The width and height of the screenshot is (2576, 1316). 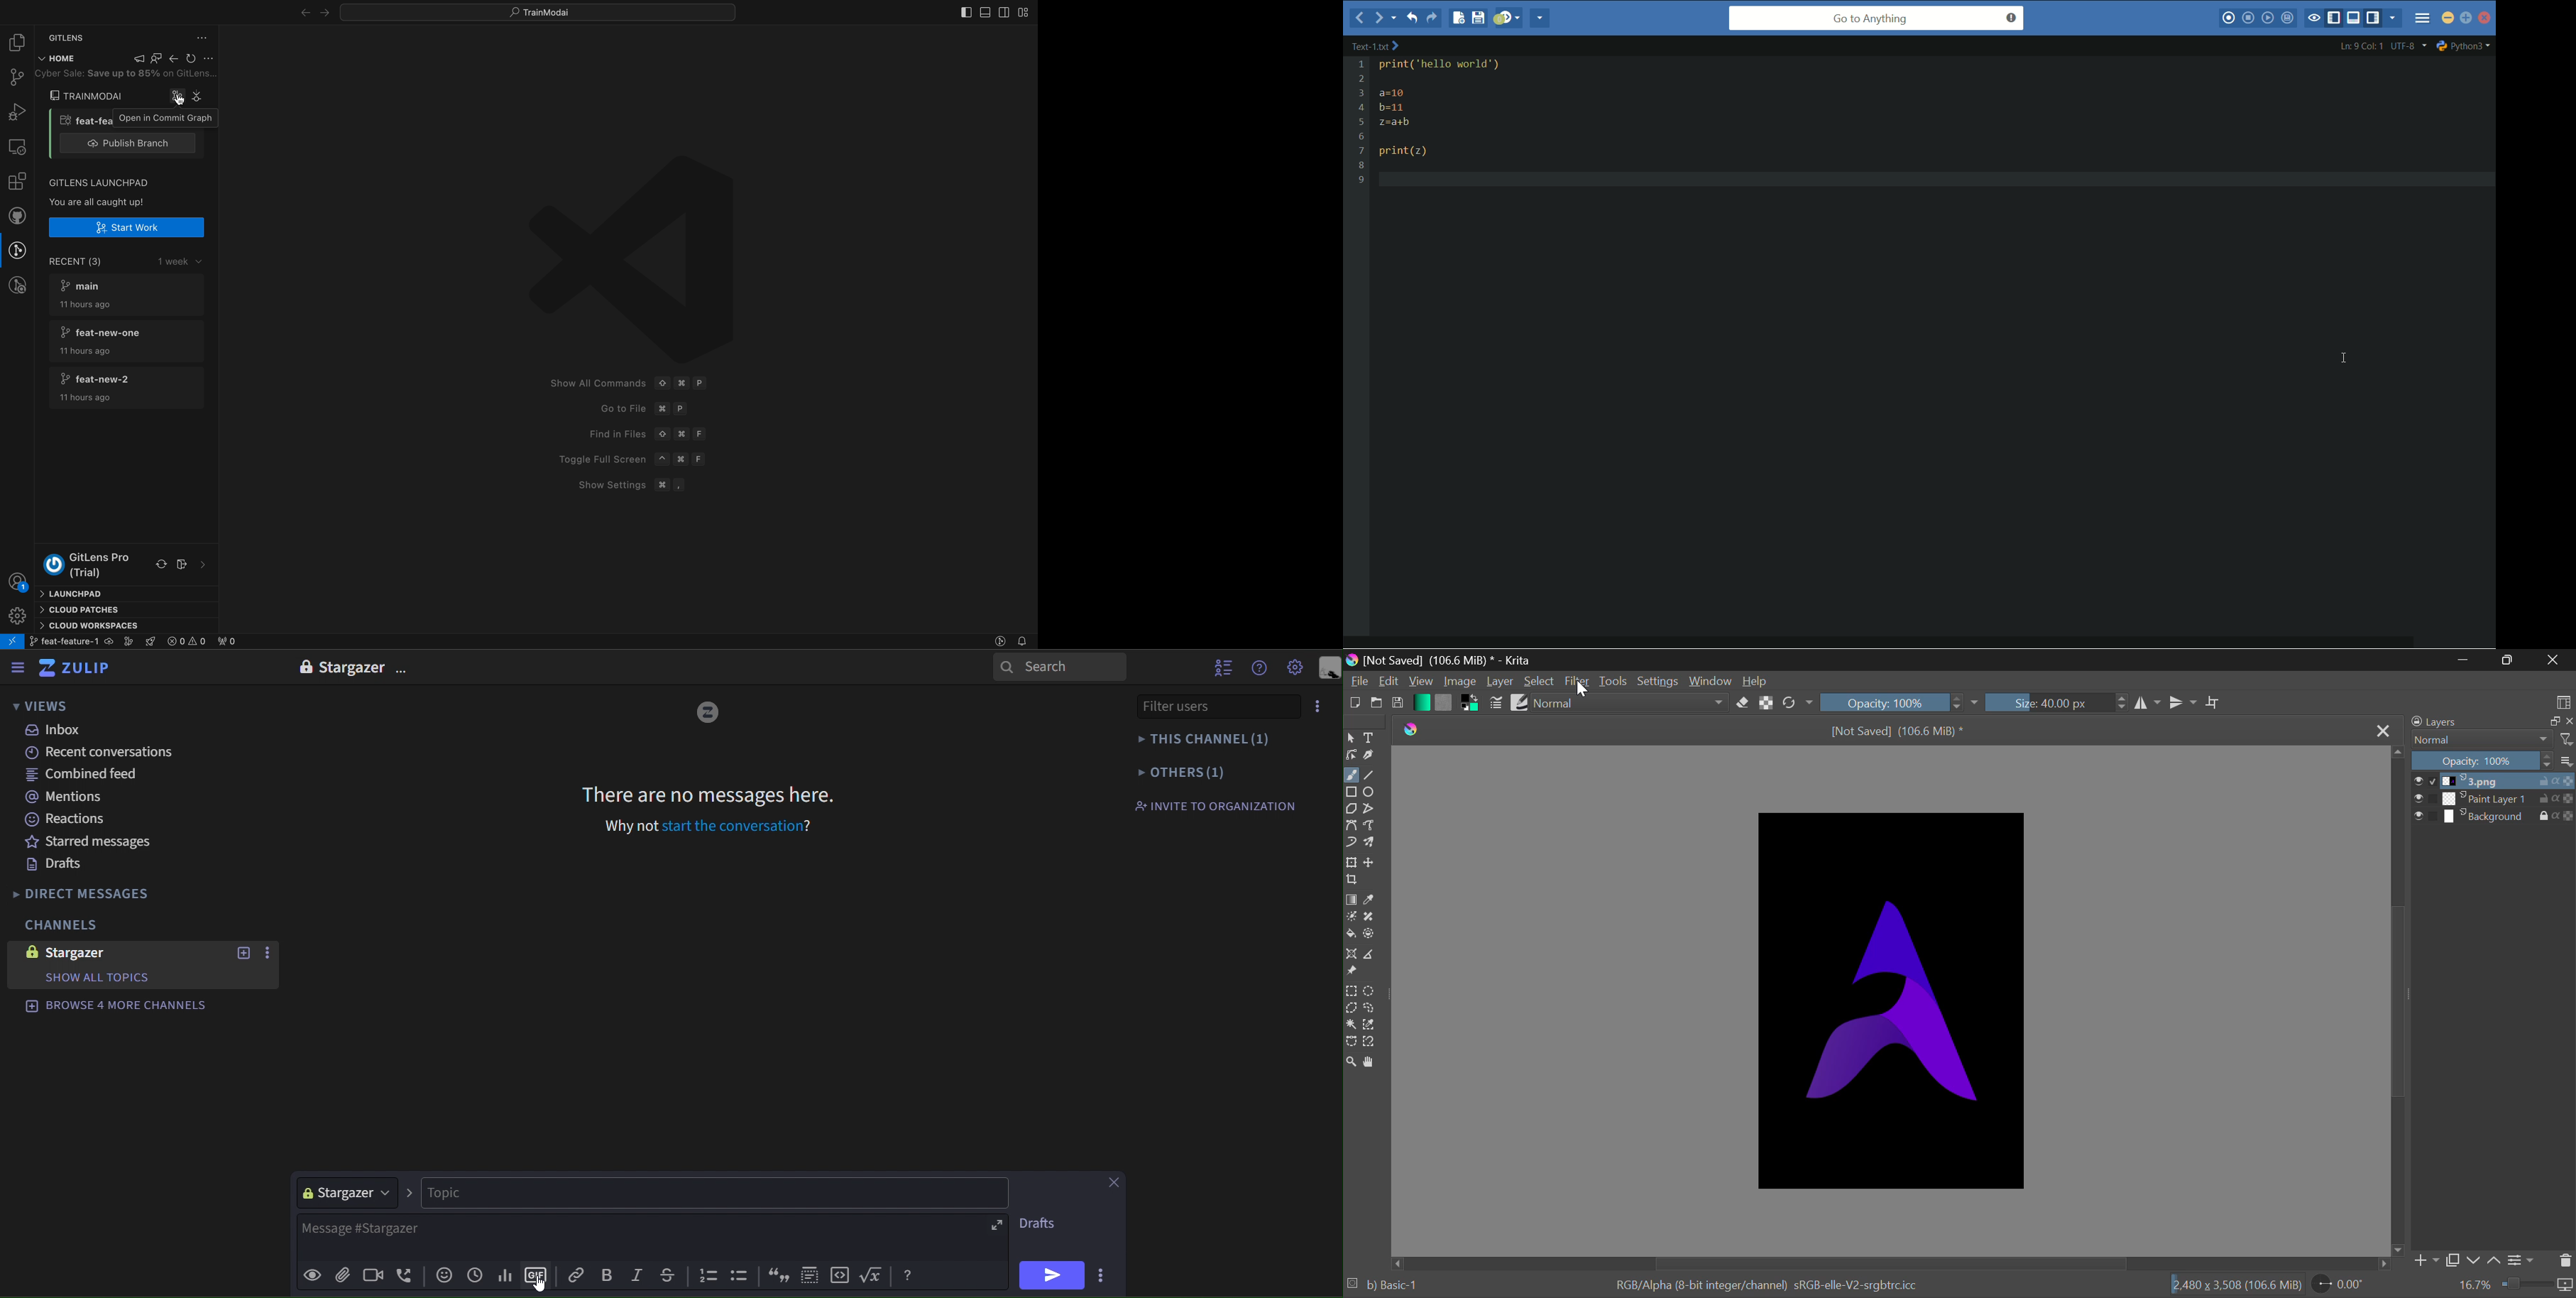 What do you see at coordinates (632, 826) in the screenshot?
I see `why not` at bounding box center [632, 826].